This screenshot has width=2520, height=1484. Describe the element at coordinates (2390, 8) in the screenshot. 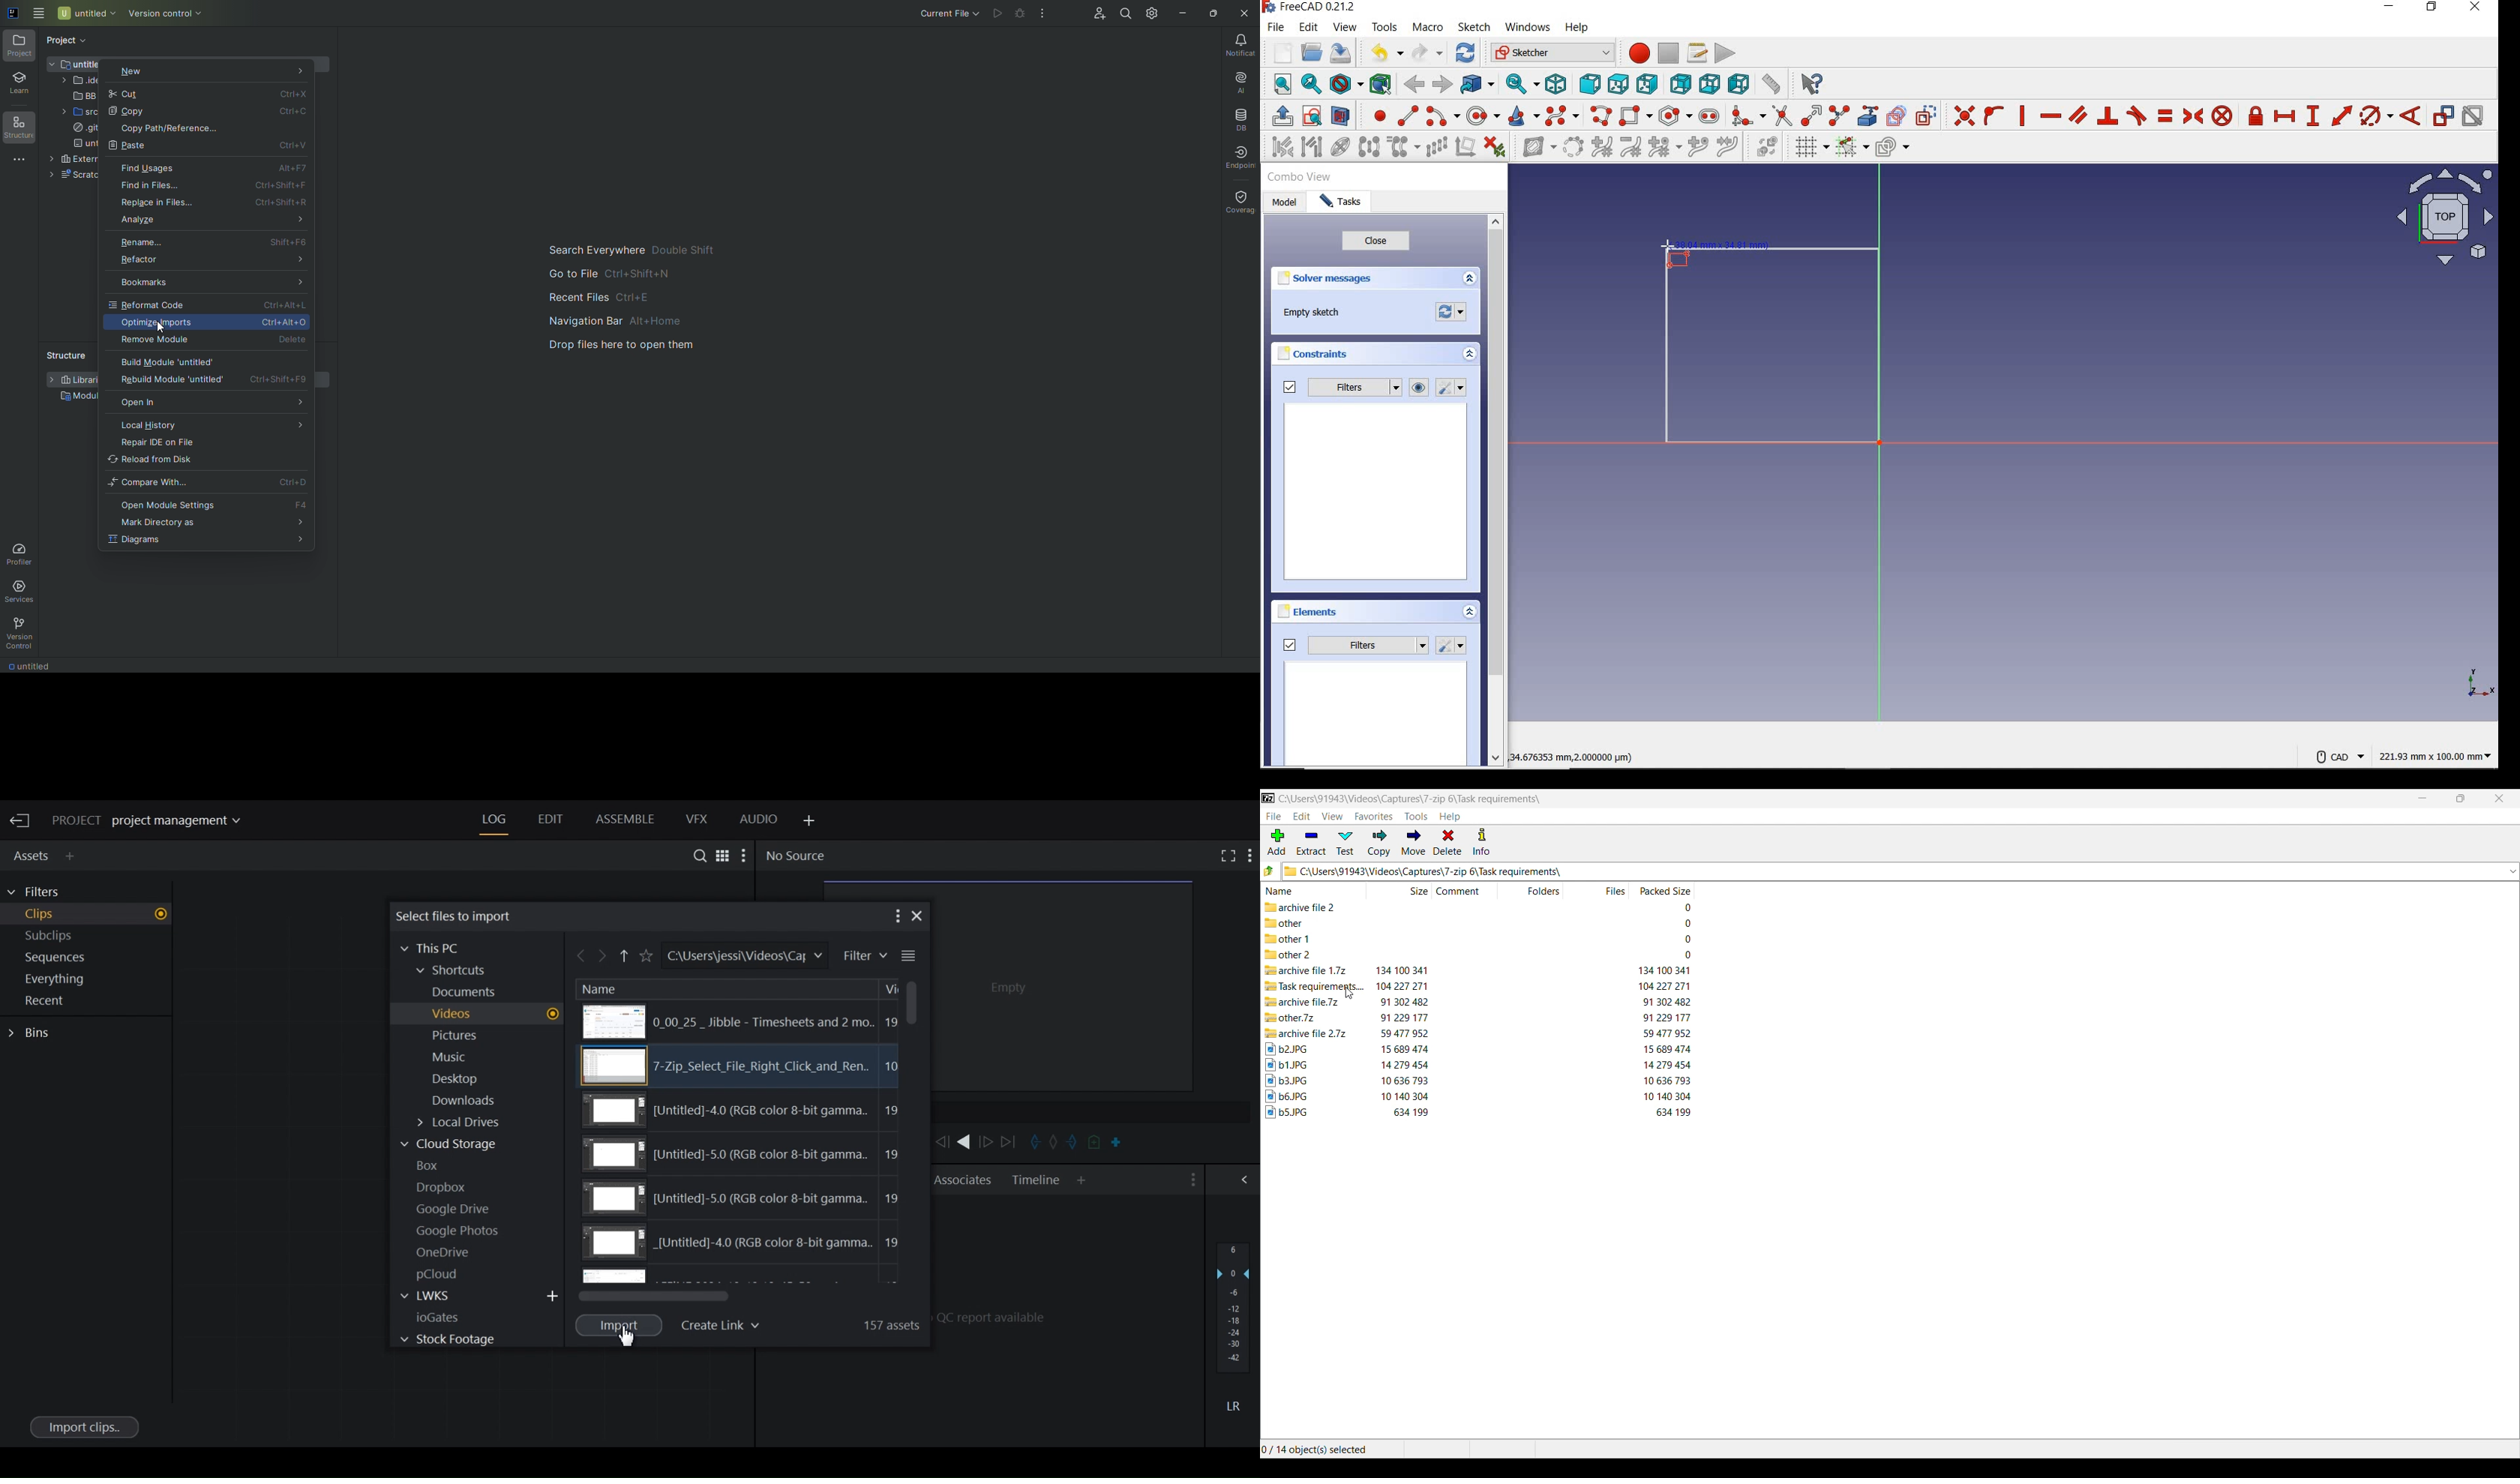

I see `minimize` at that location.